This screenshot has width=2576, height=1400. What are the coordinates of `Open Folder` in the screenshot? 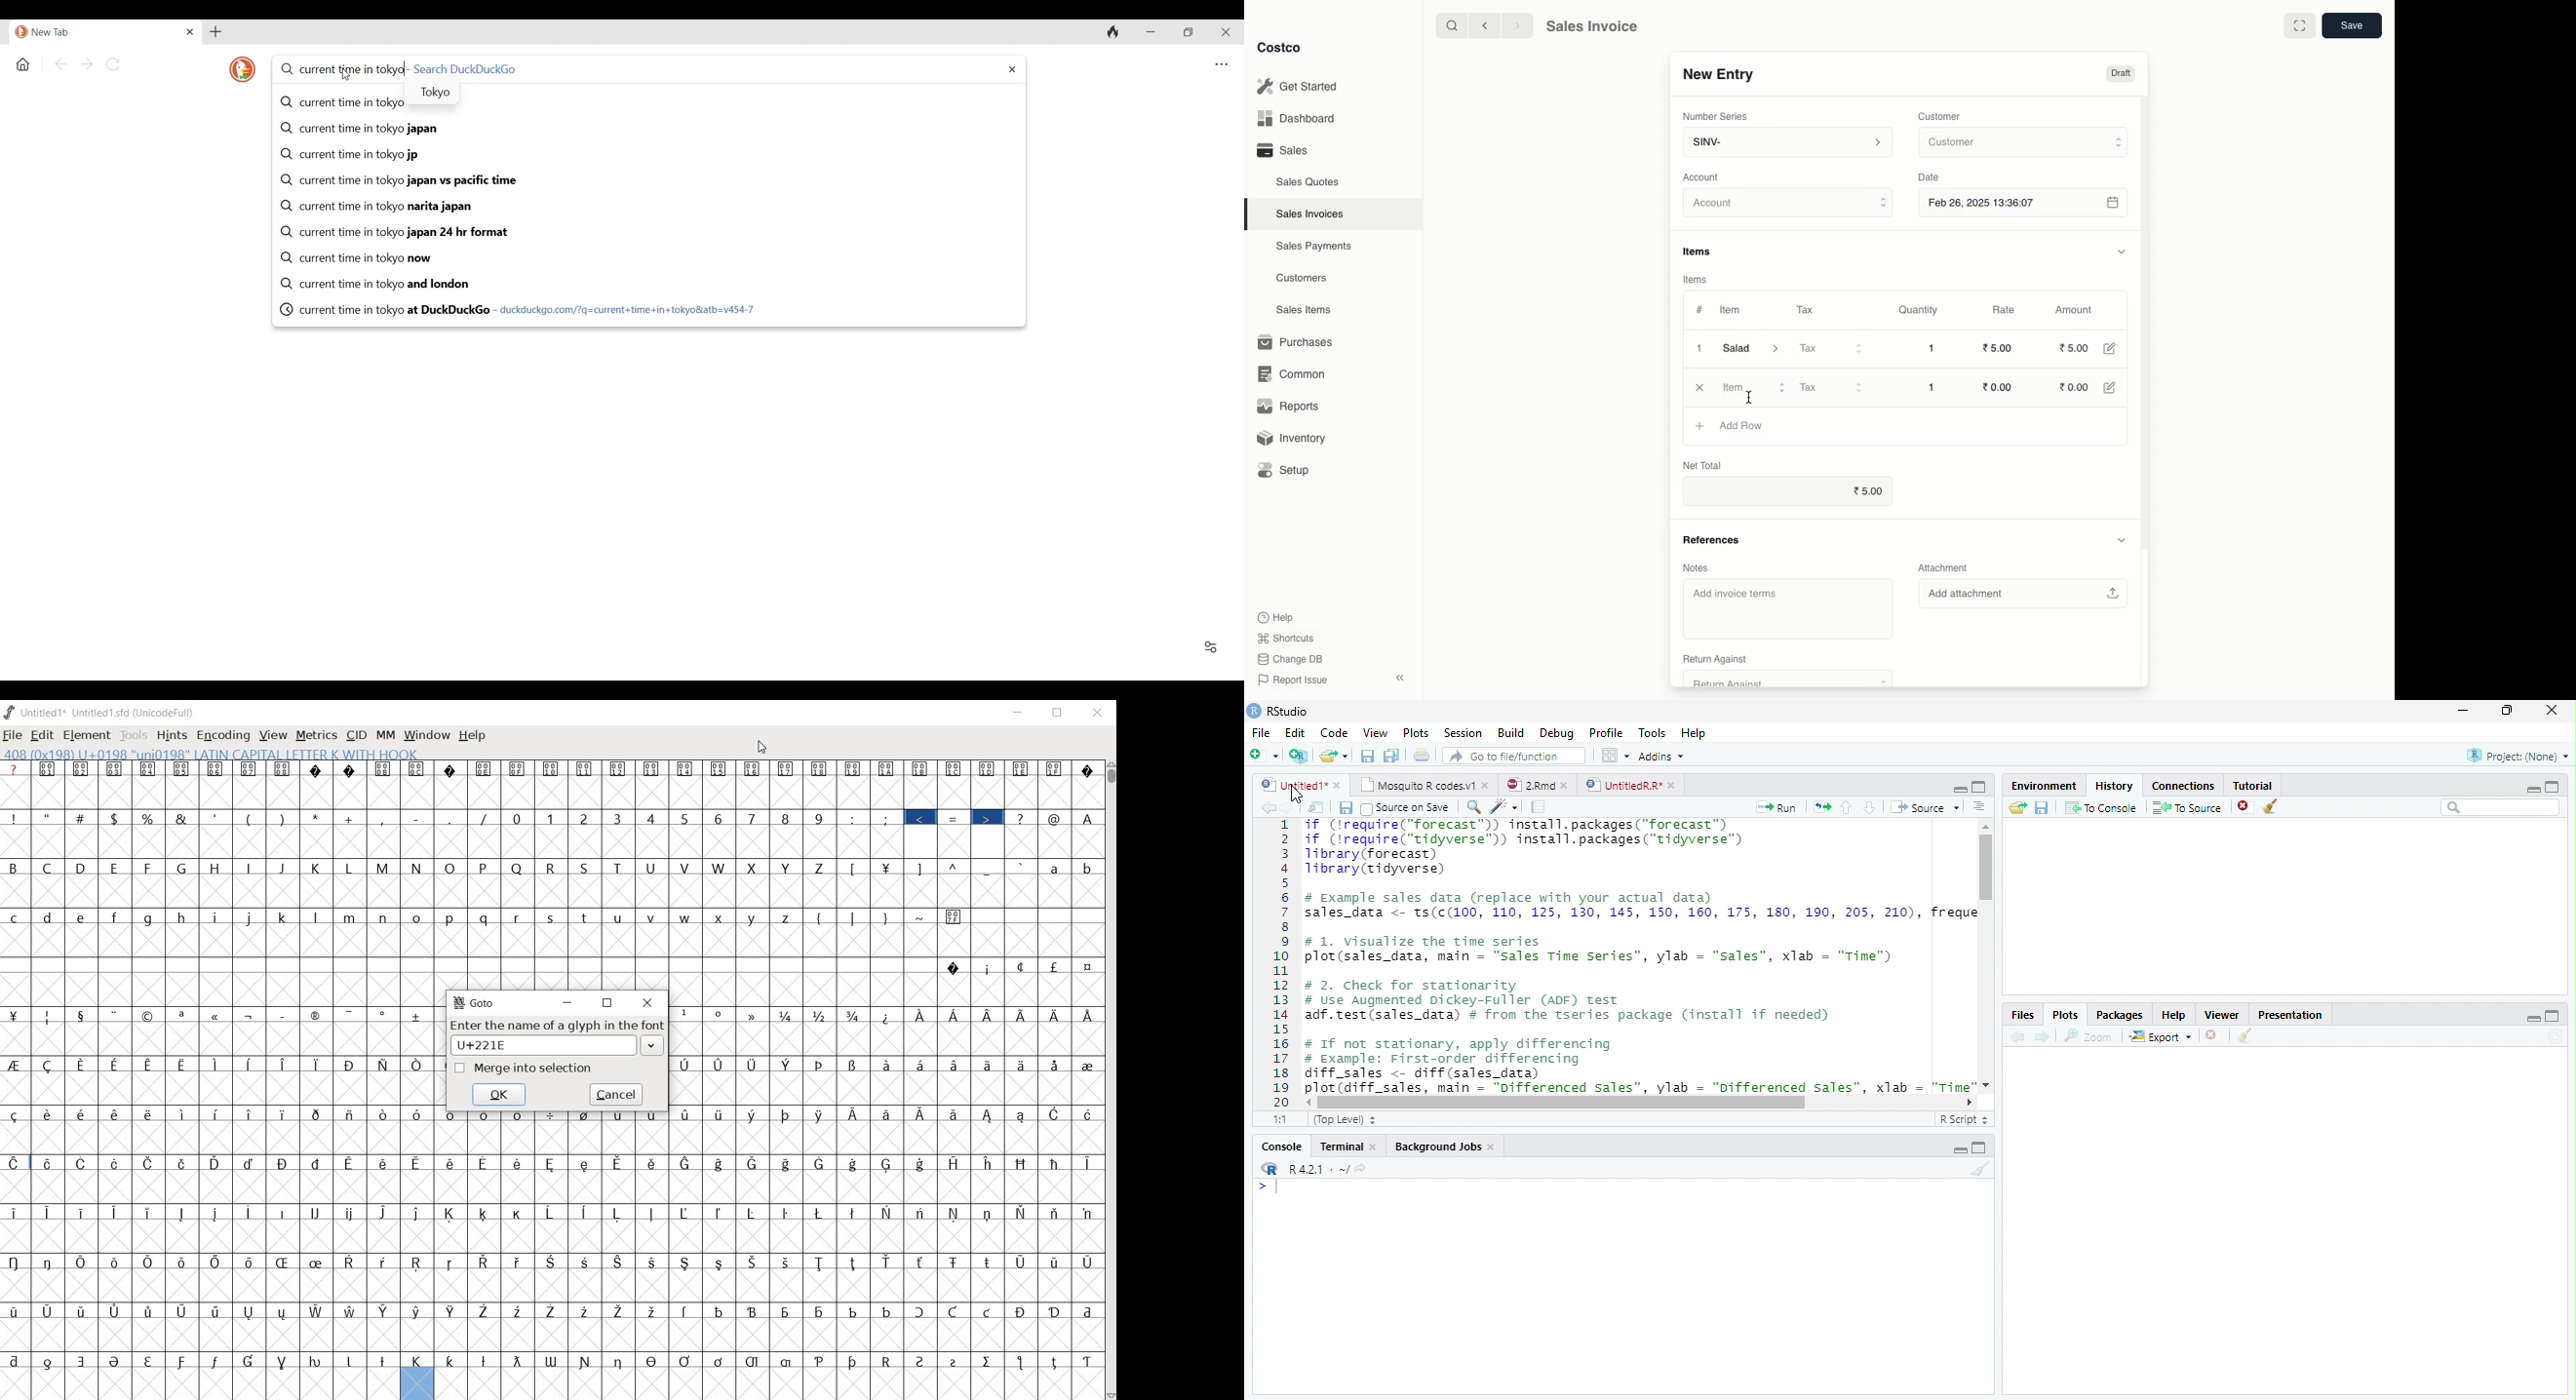 It's located at (2017, 808).